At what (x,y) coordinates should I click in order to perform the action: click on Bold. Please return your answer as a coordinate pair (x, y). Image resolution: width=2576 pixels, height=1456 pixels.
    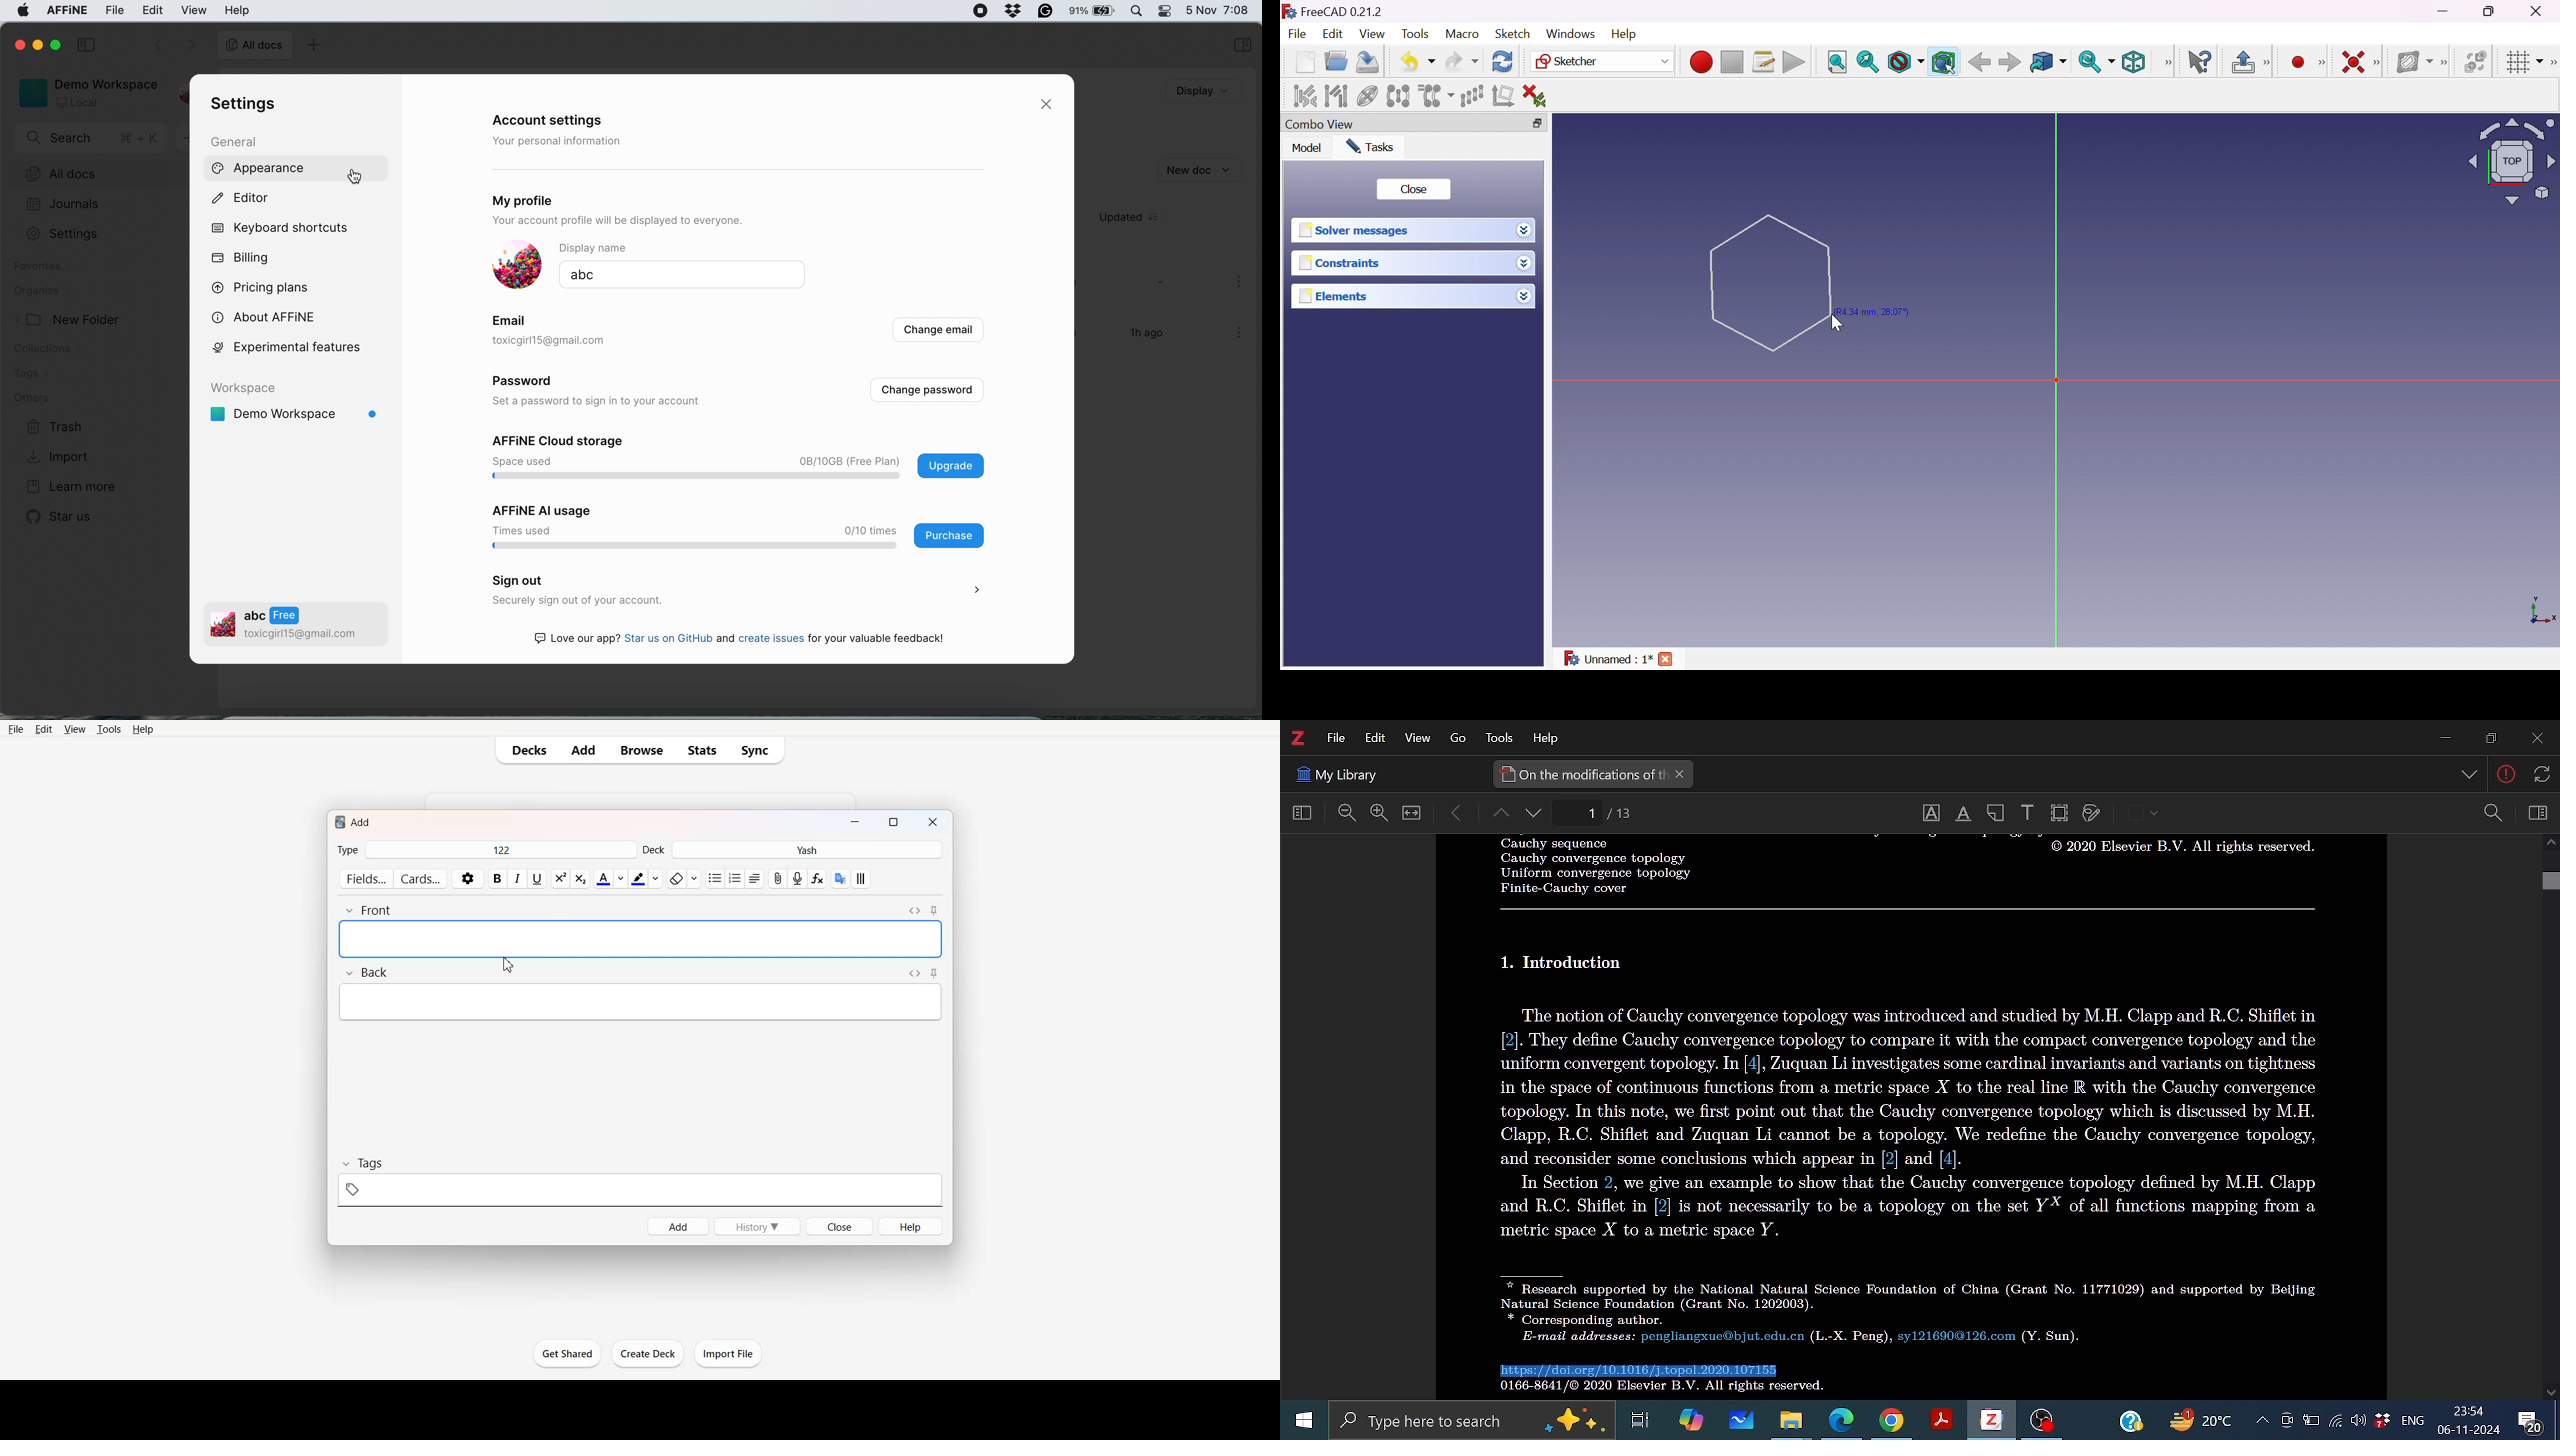
    Looking at the image, I should click on (497, 879).